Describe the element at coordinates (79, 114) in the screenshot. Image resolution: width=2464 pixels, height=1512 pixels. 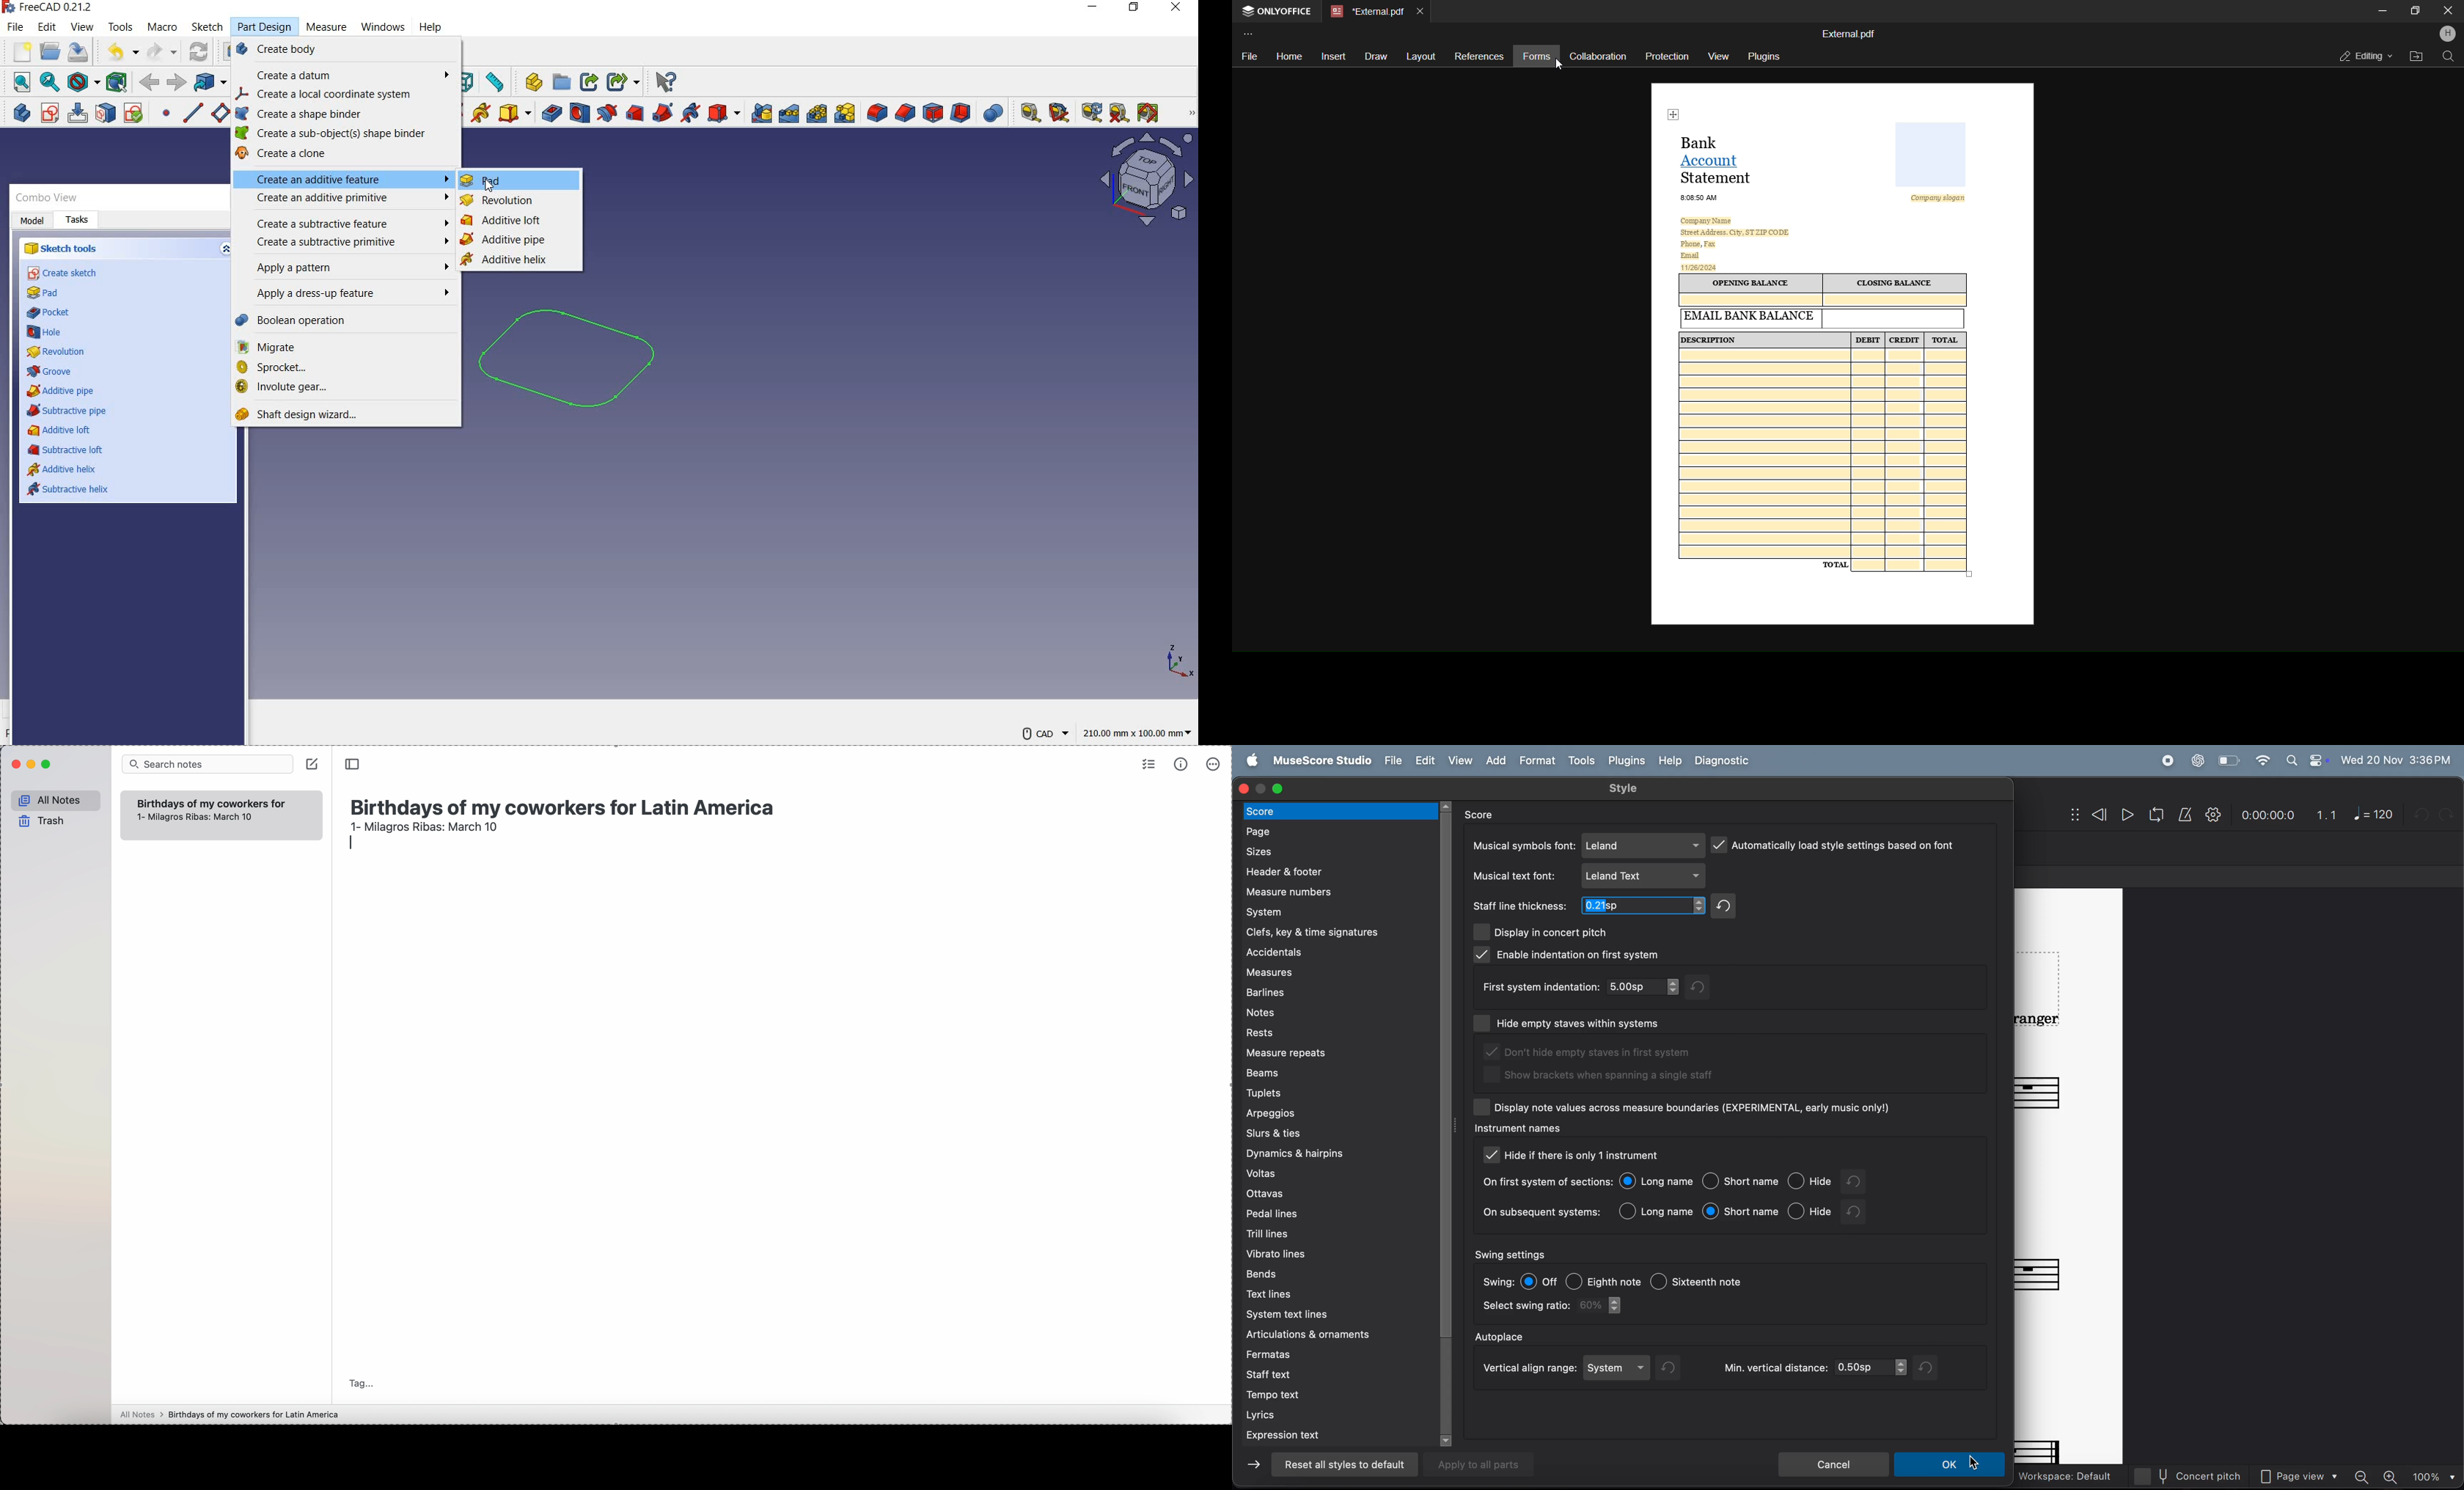
I see `edit sketch` at that location.